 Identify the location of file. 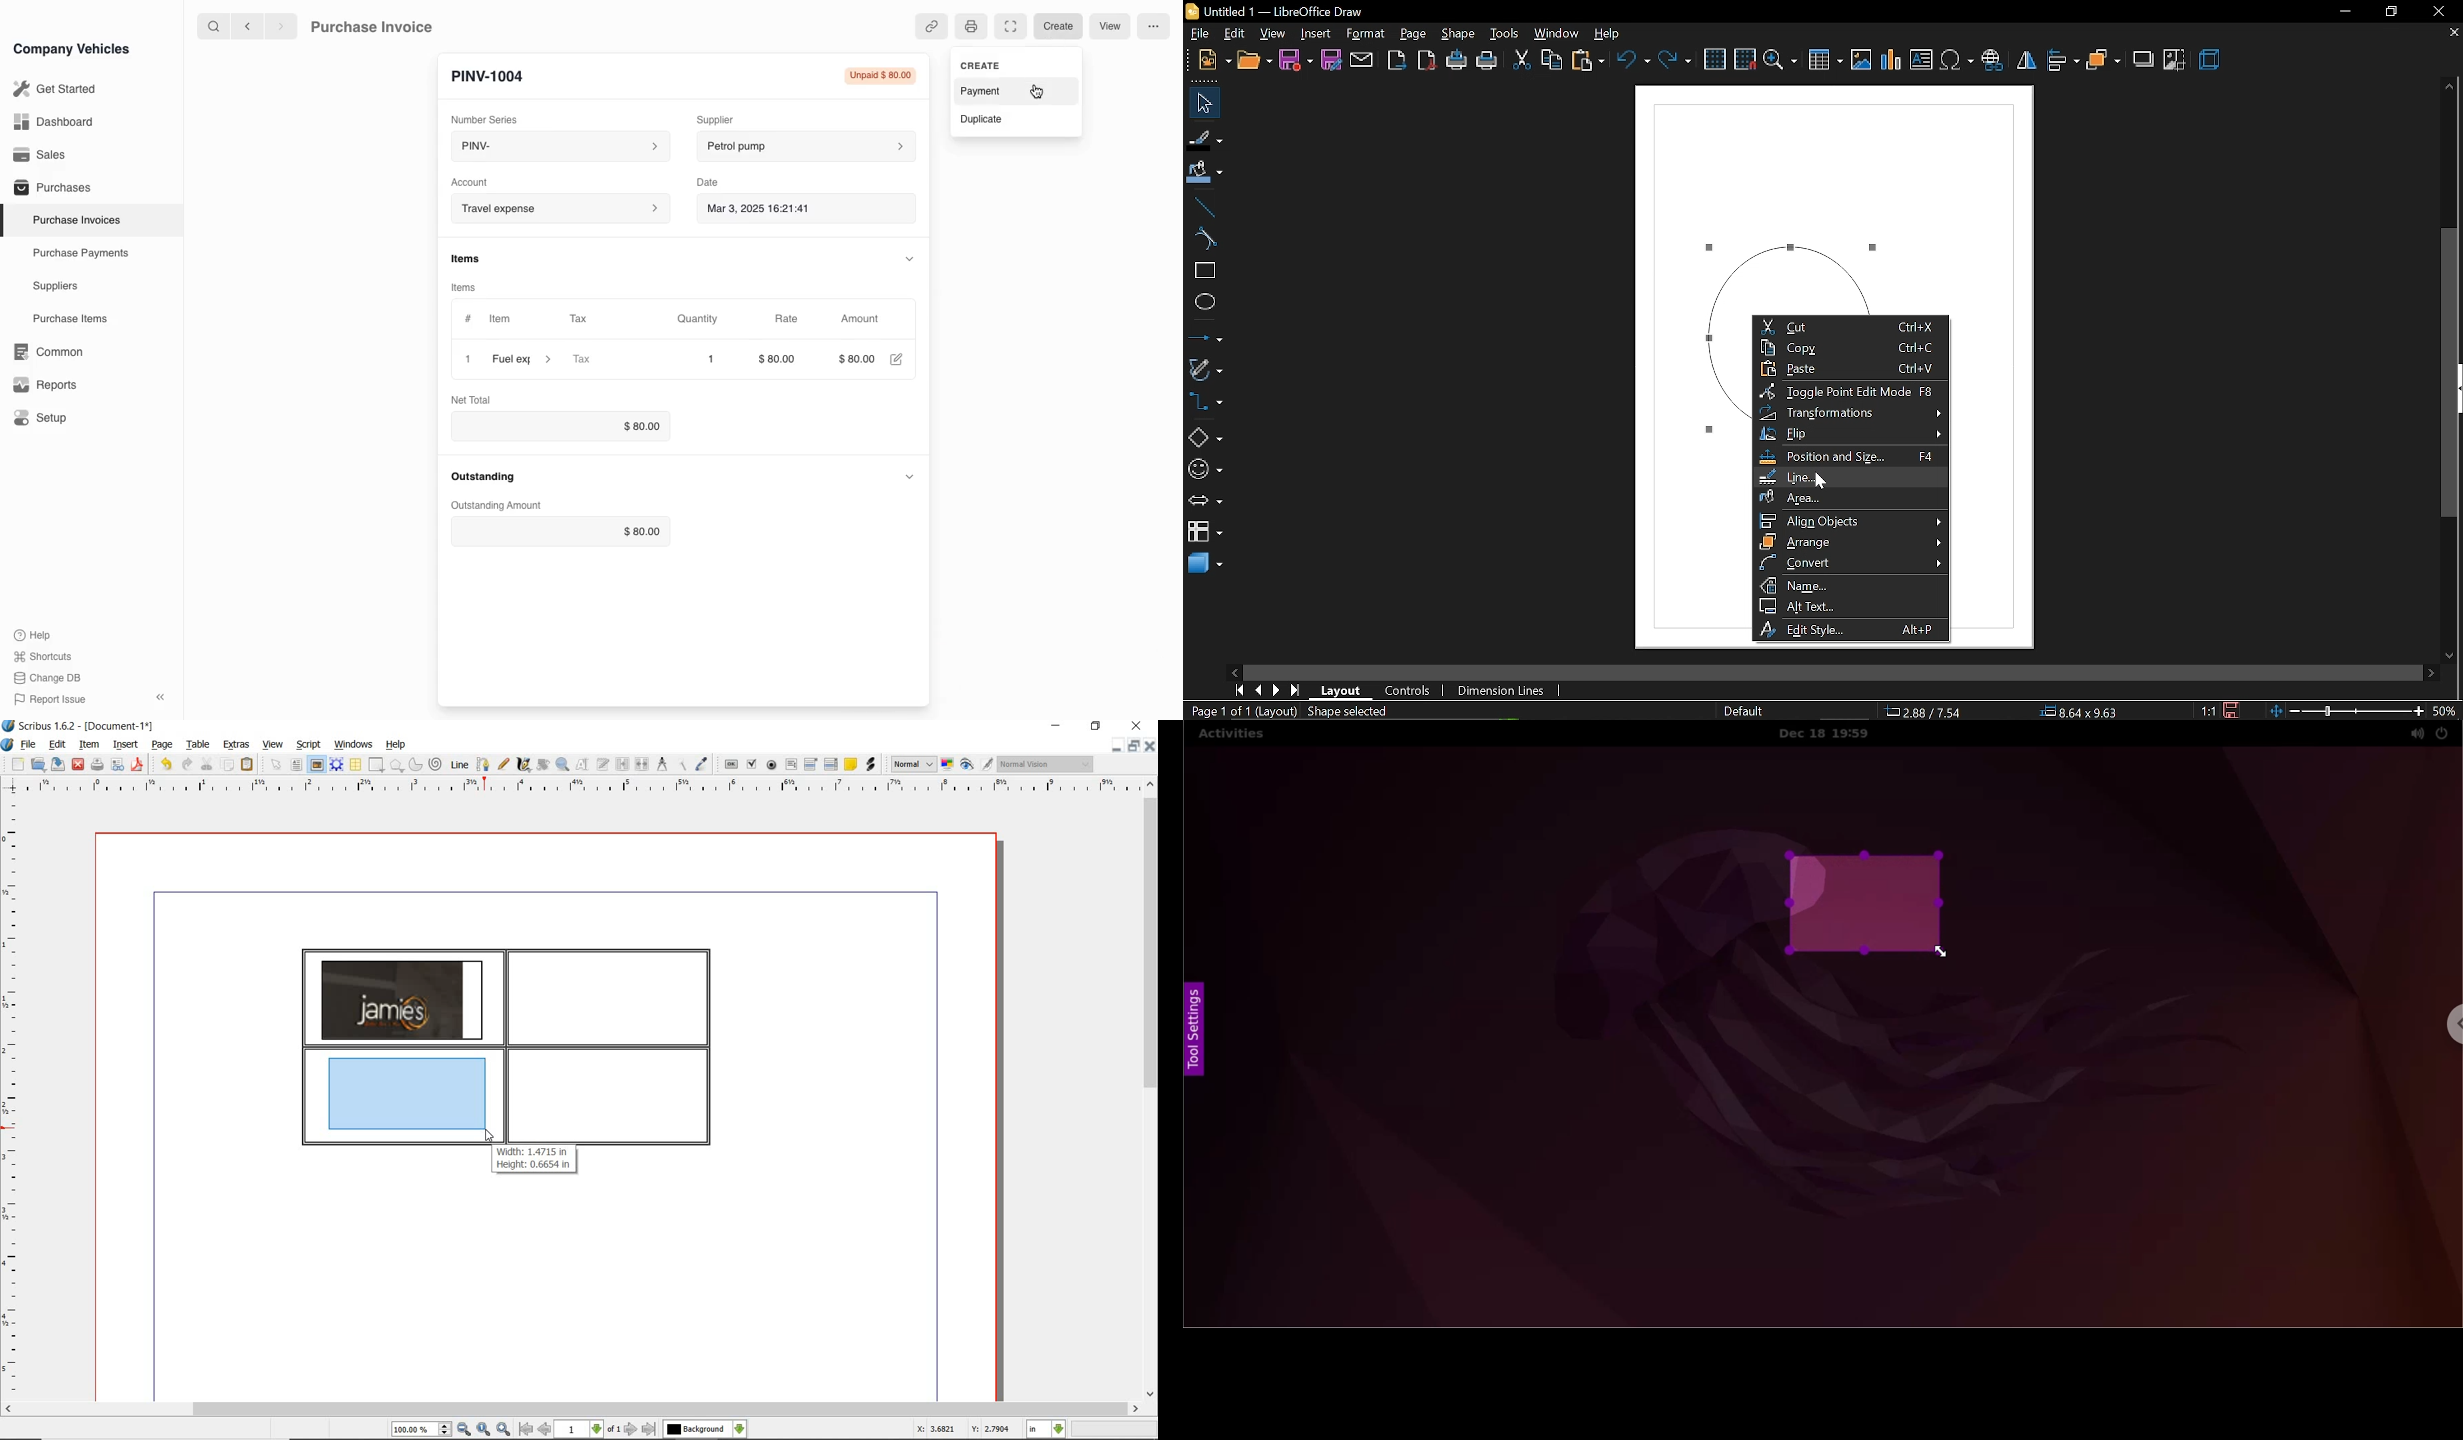
(29, 746).